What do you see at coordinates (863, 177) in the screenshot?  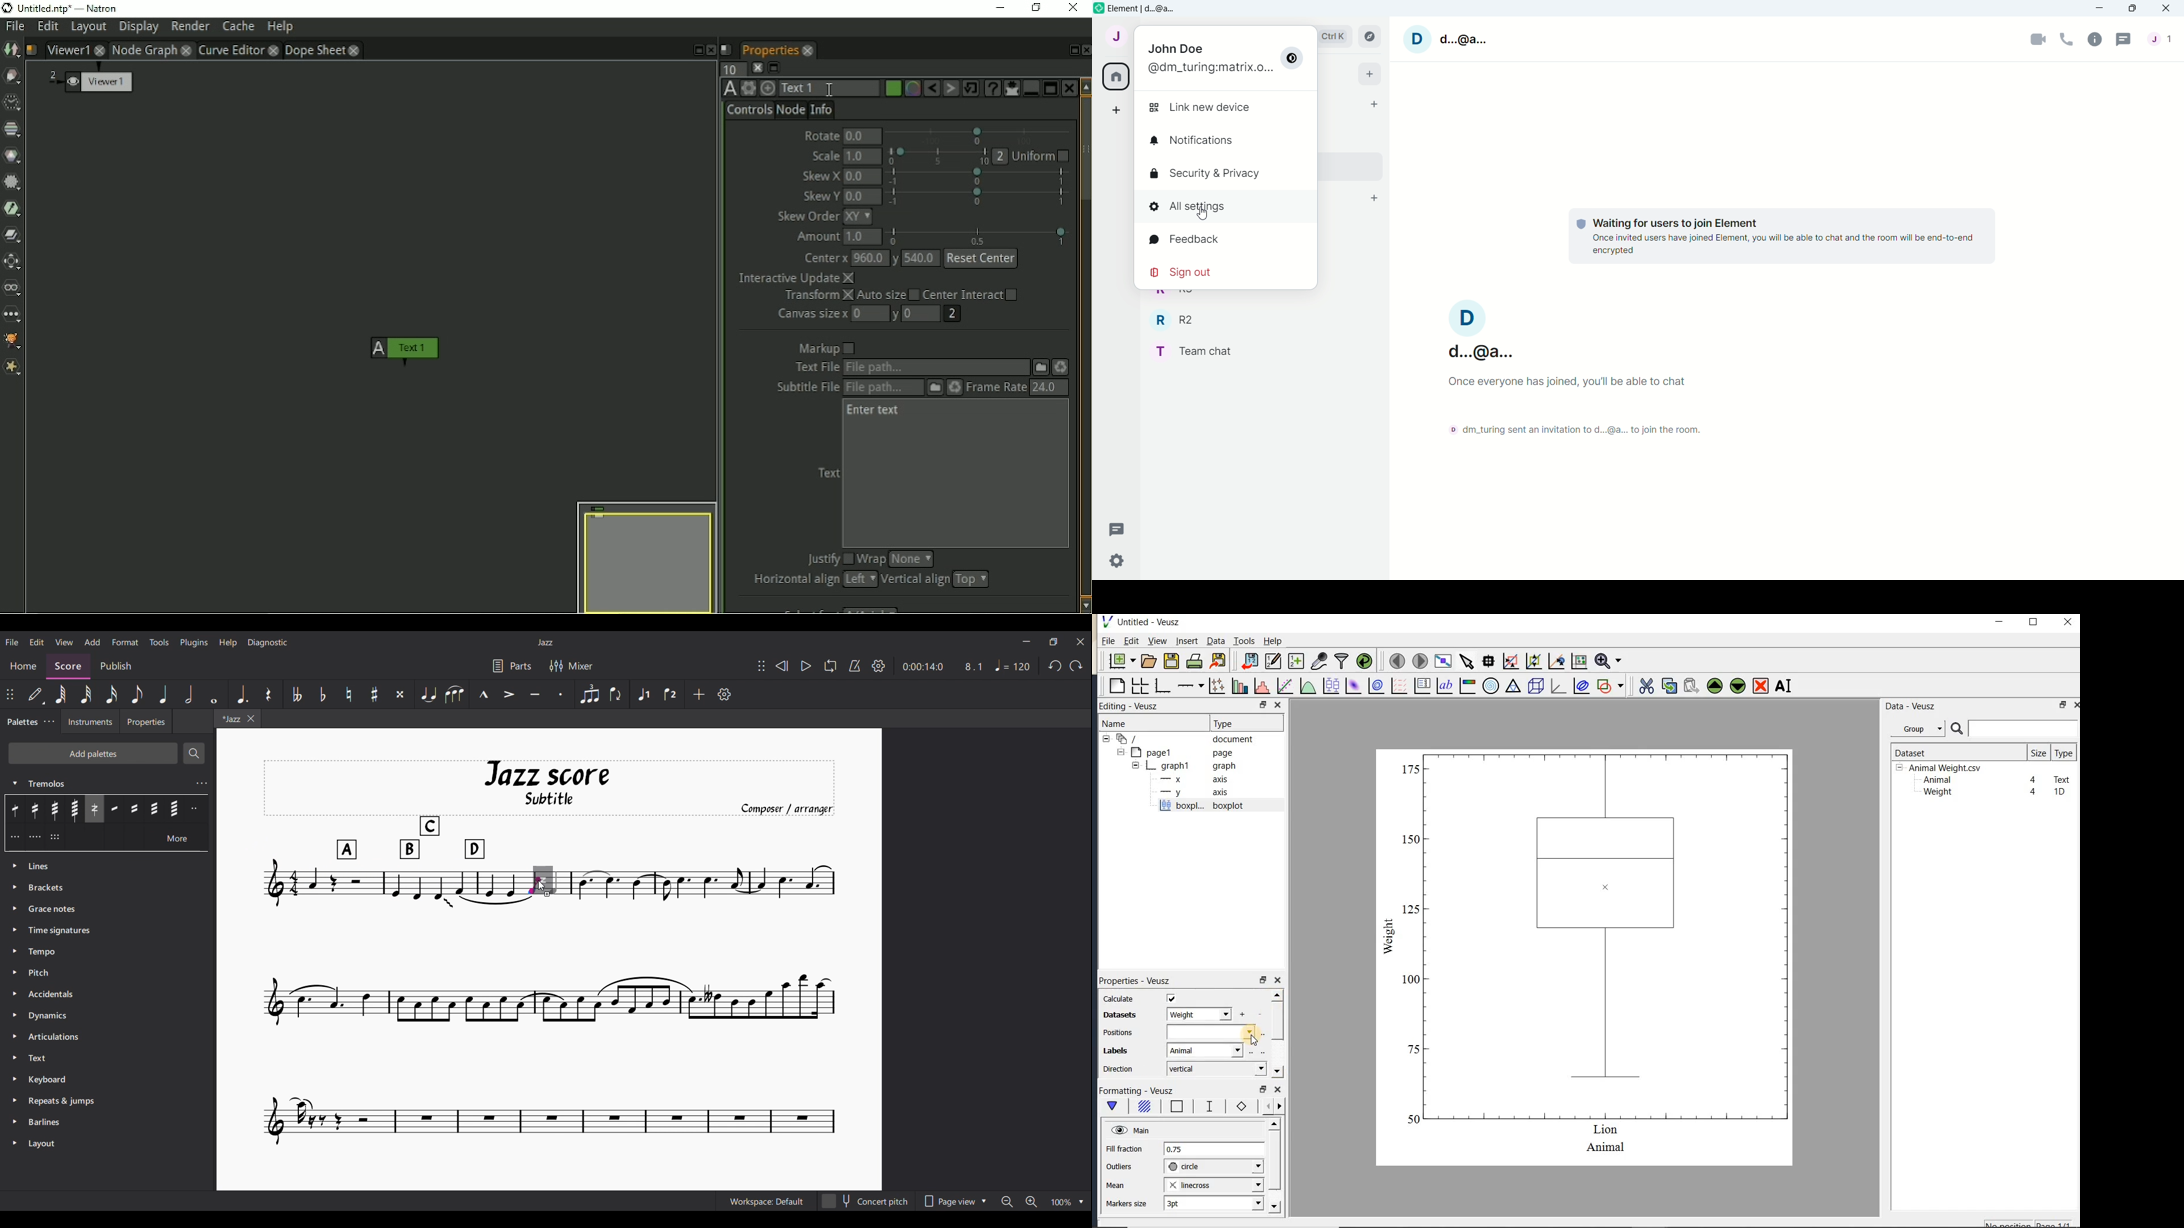 I see `0.0` at bounding box center [863, 177].